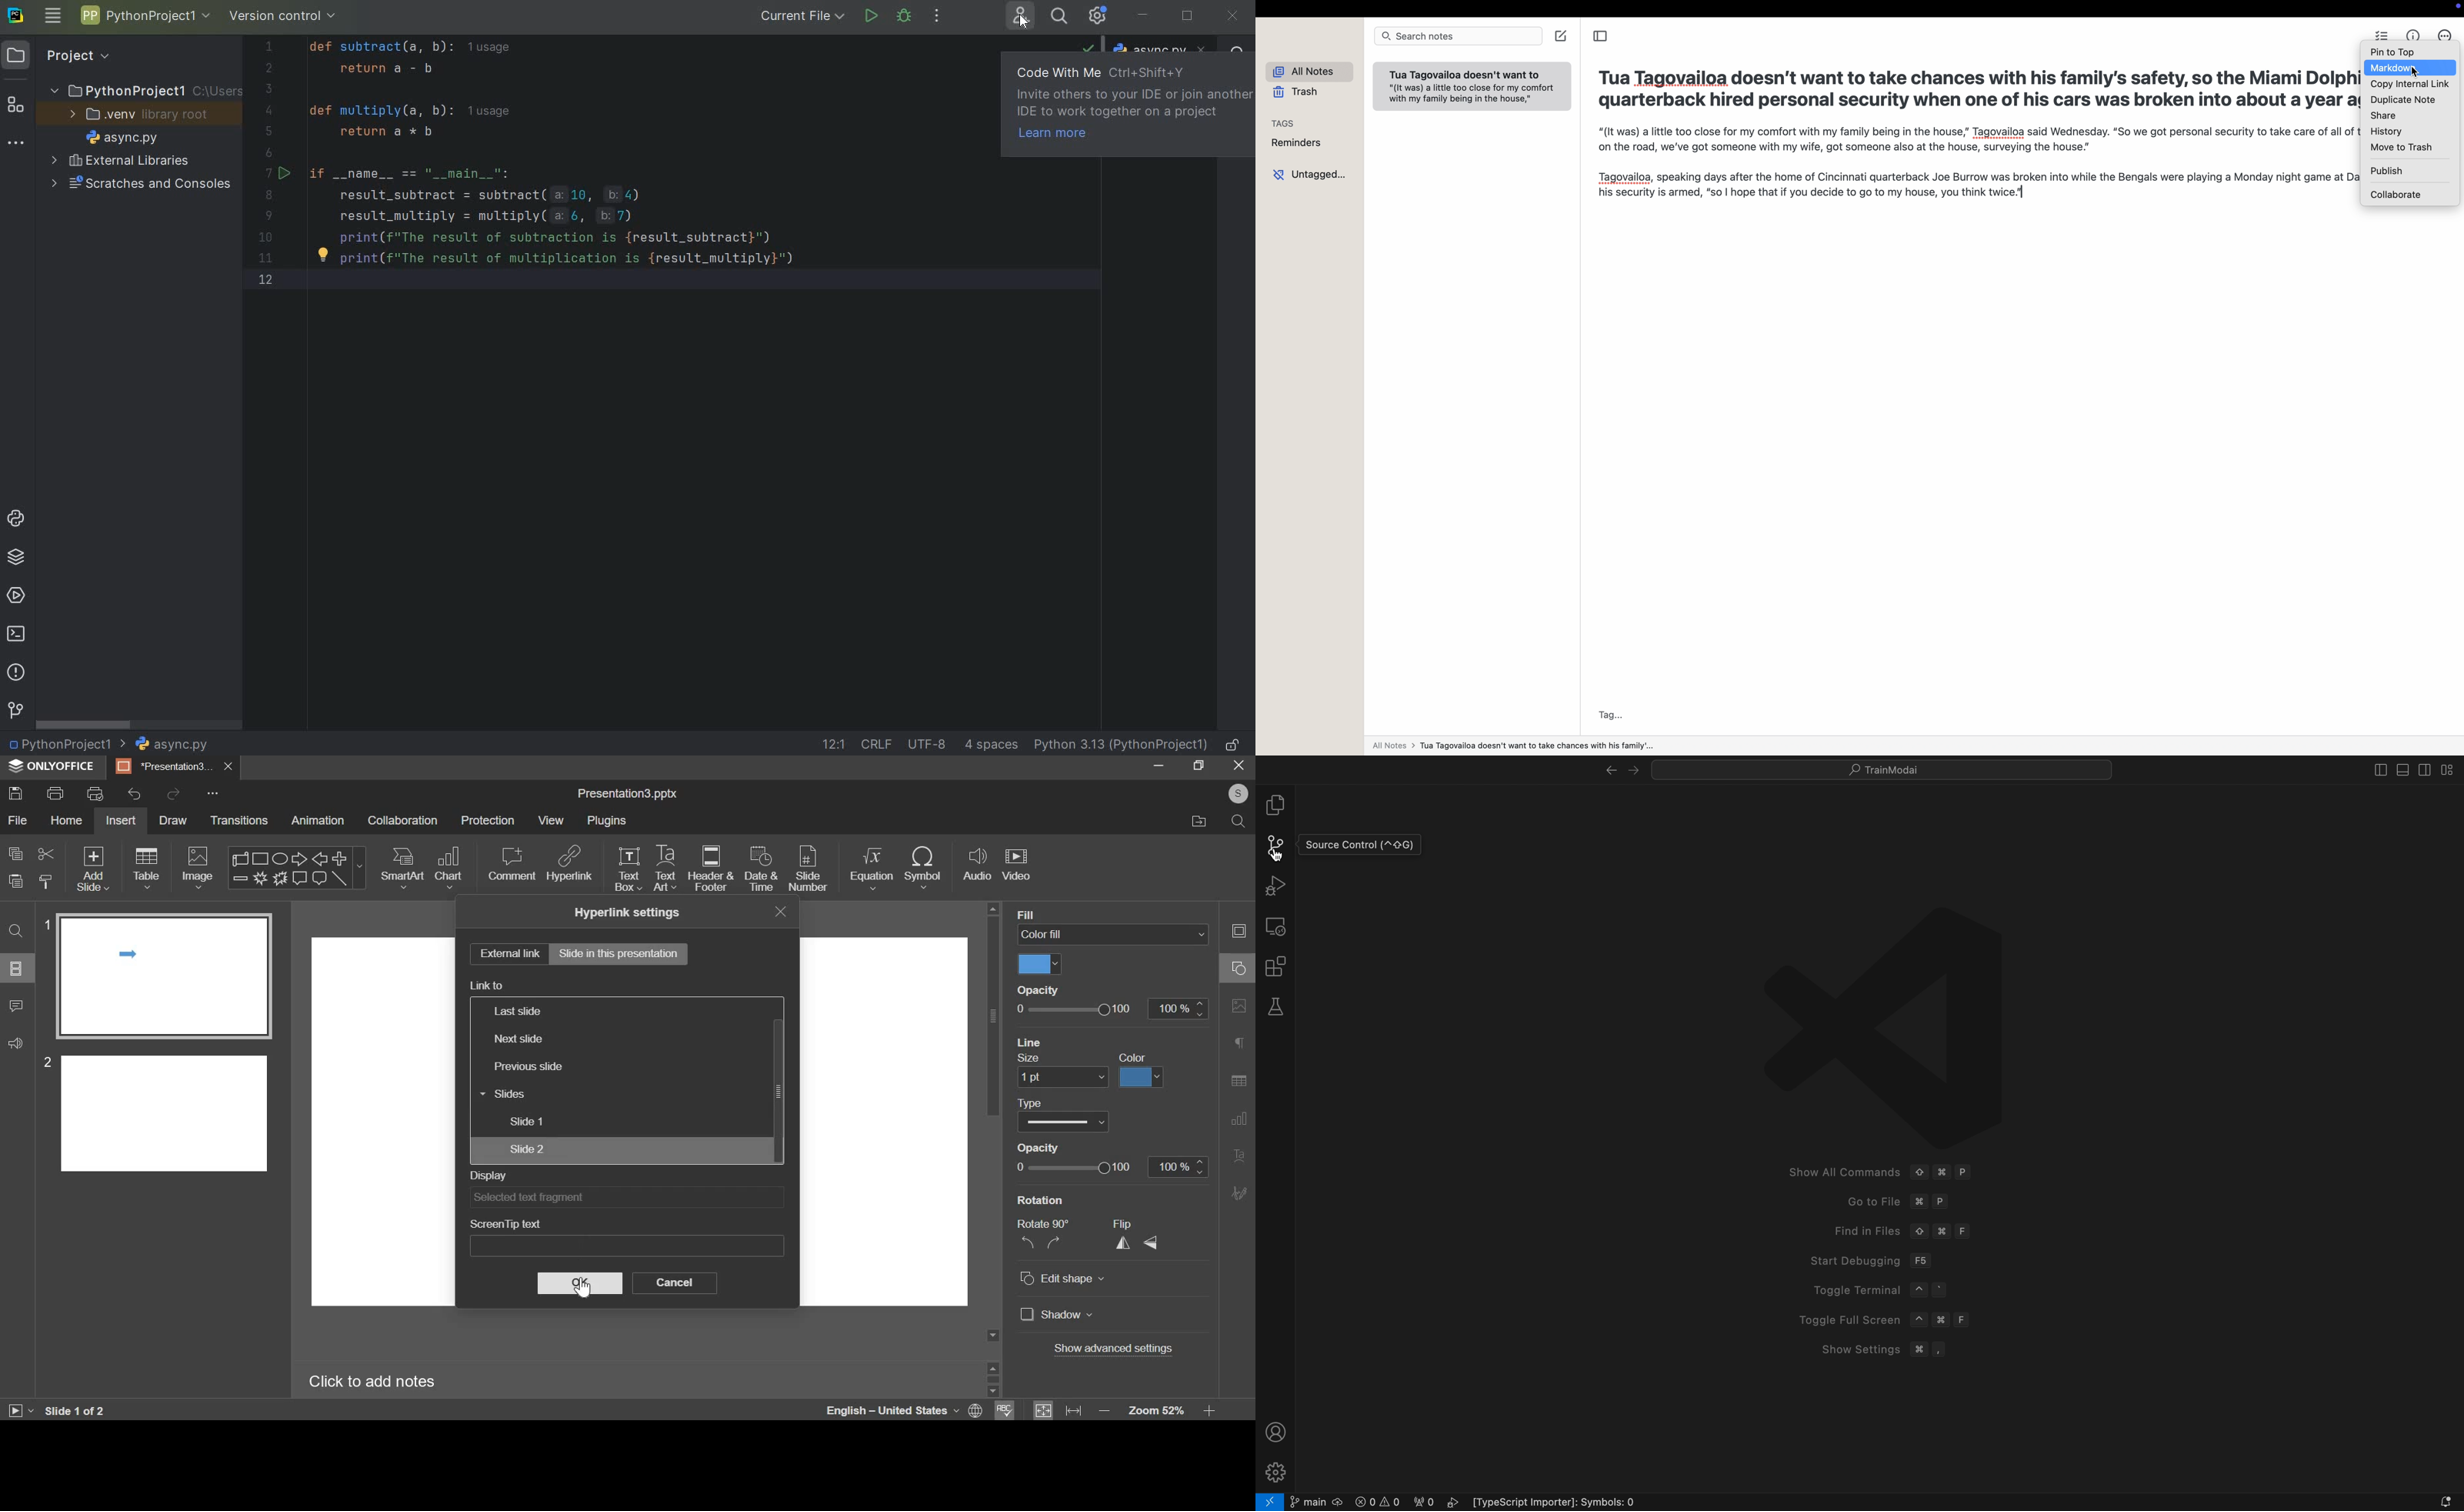 Image resolution: width=2464 pixels, height=1512 pixels. I want to click on “(It was) a little too close for my comfort with my family being in the house,” Tagovailoa said Wednesday. “So we got personal security to take care of all of that. When we'reon the road, we've got someone with my wife, got someone also at the house, surveying the house.”Tagovailoa, speaking days after the home of Cincinnati quarterback Joe Burrow was broken into while the Bengals were playing a Monday night game at Dallas, also notedhis security is armed, “so | hope that if you decide to go to my house, you think twice] , so click(1979, 174).